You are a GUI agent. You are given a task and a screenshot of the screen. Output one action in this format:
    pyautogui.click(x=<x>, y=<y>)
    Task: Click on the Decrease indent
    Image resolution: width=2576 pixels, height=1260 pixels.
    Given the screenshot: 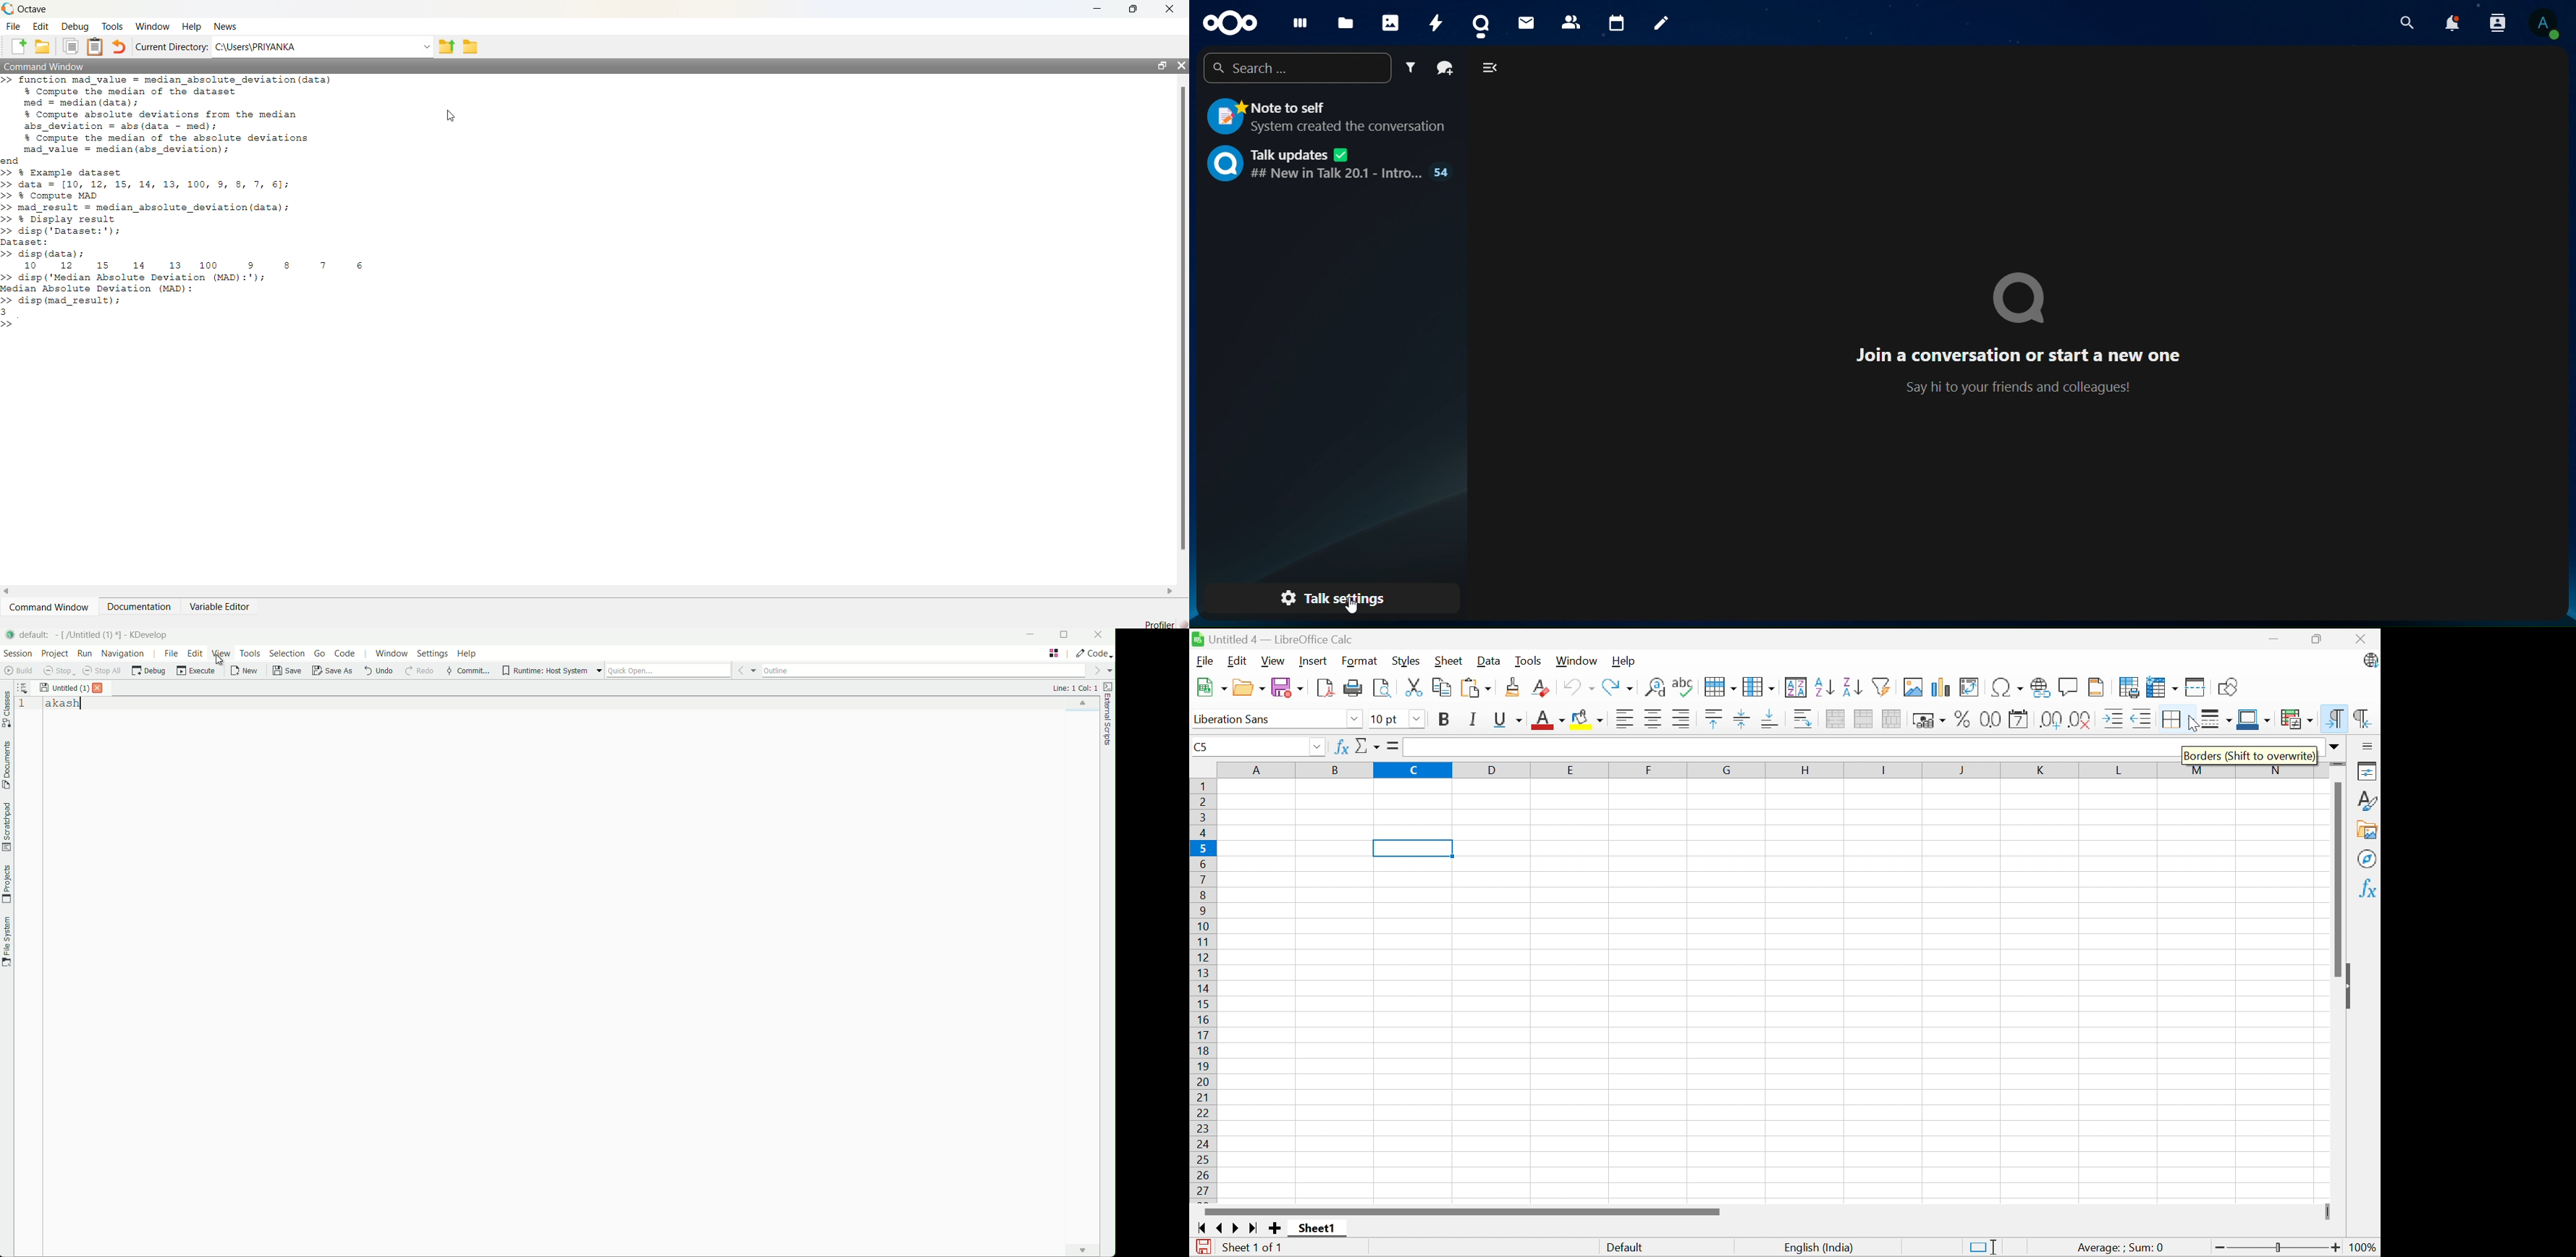 What is the action you would take?
    pyautogui.click(x=2140, y=721)
    